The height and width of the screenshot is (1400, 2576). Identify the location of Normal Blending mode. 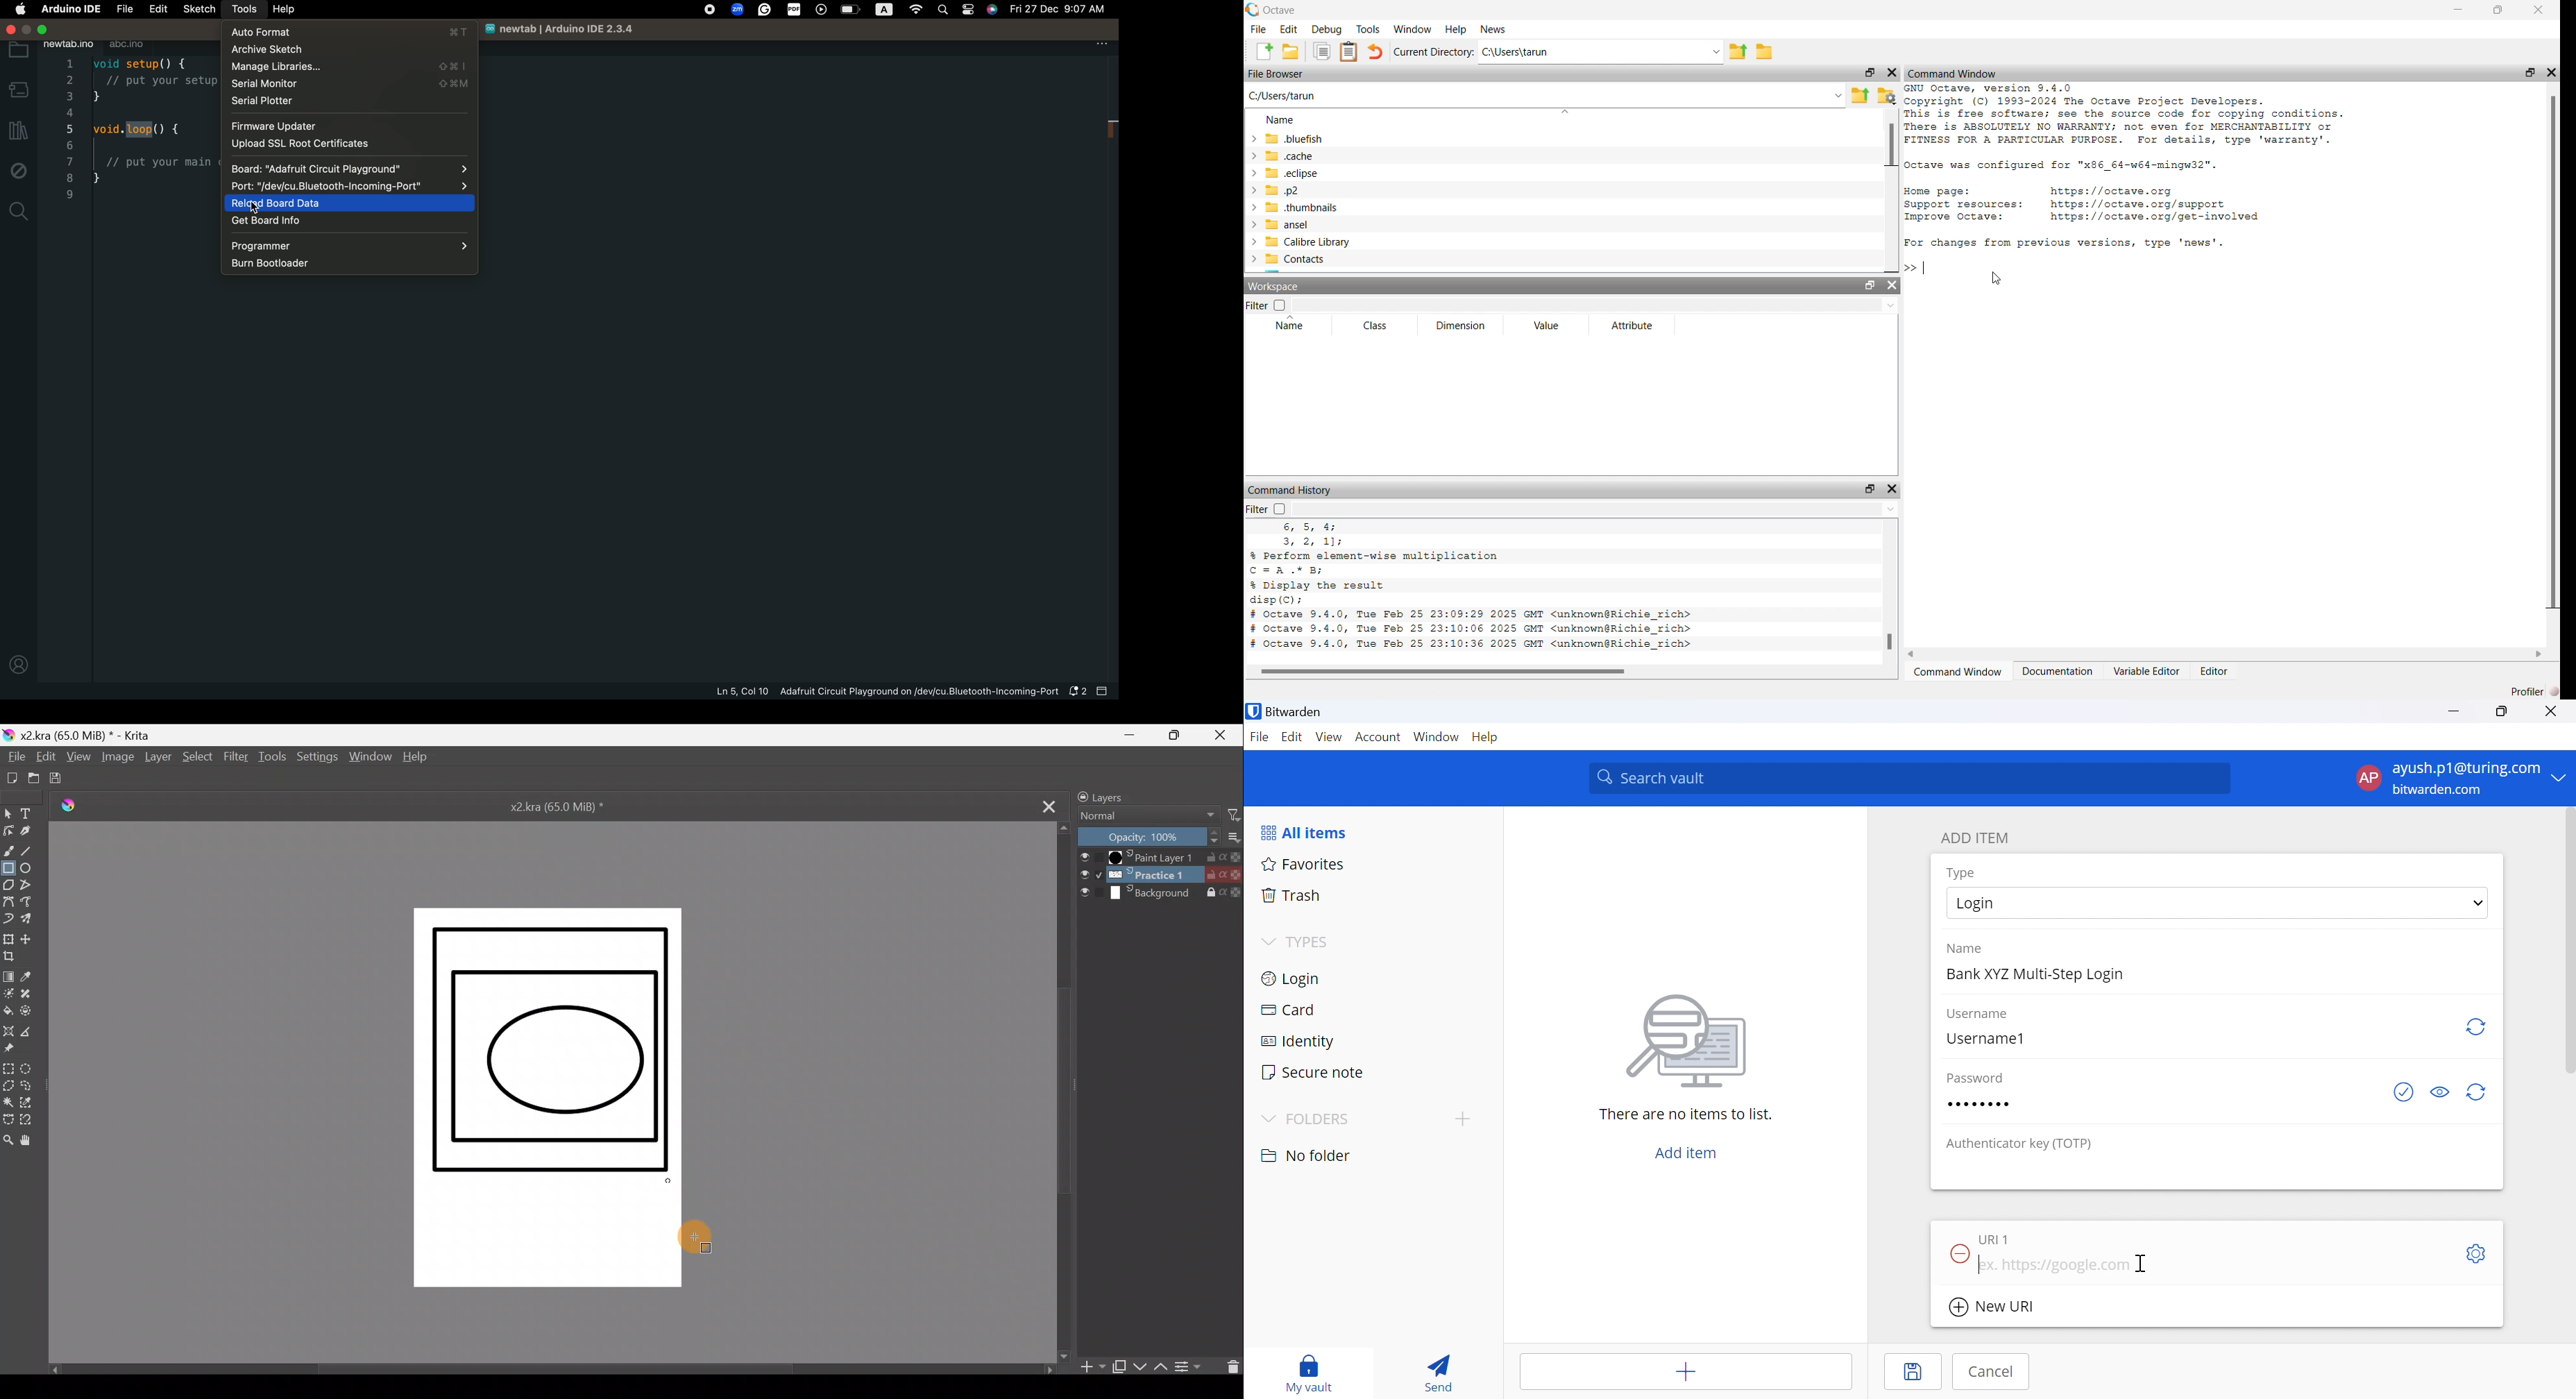
(1145, 815).